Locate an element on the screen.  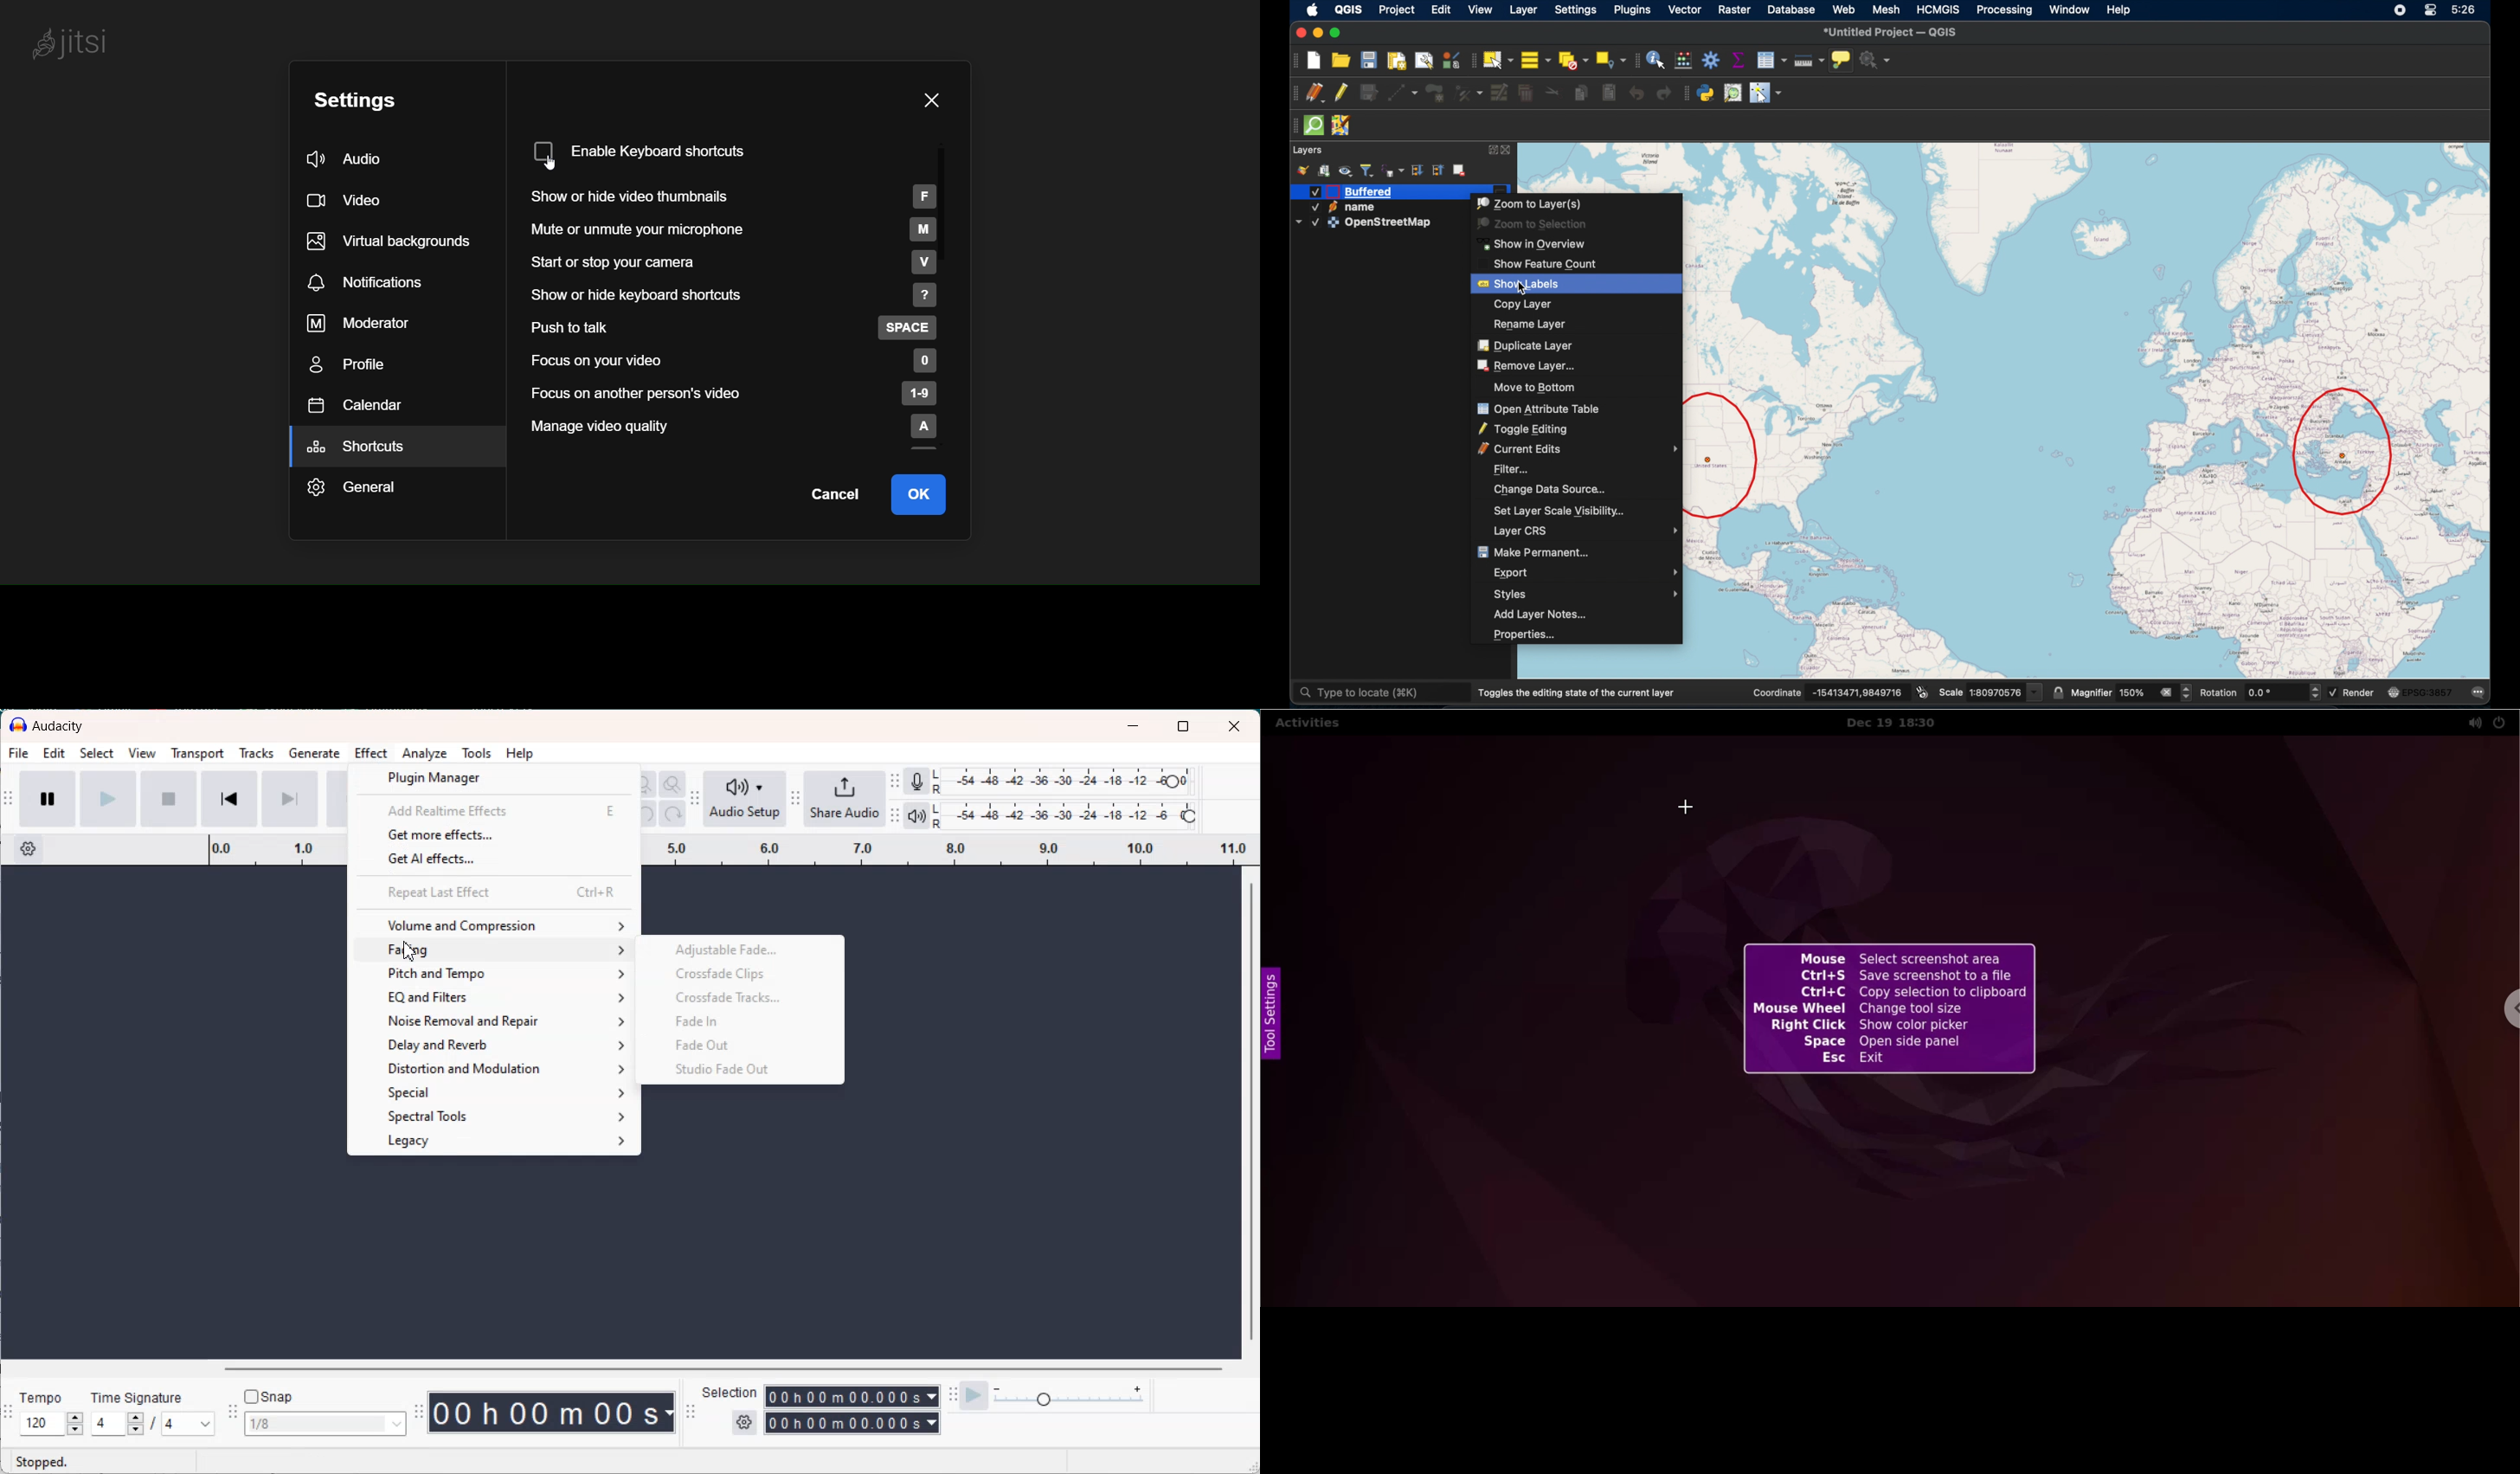
mute or unmute your microphone is located at coordinates (737, 226).